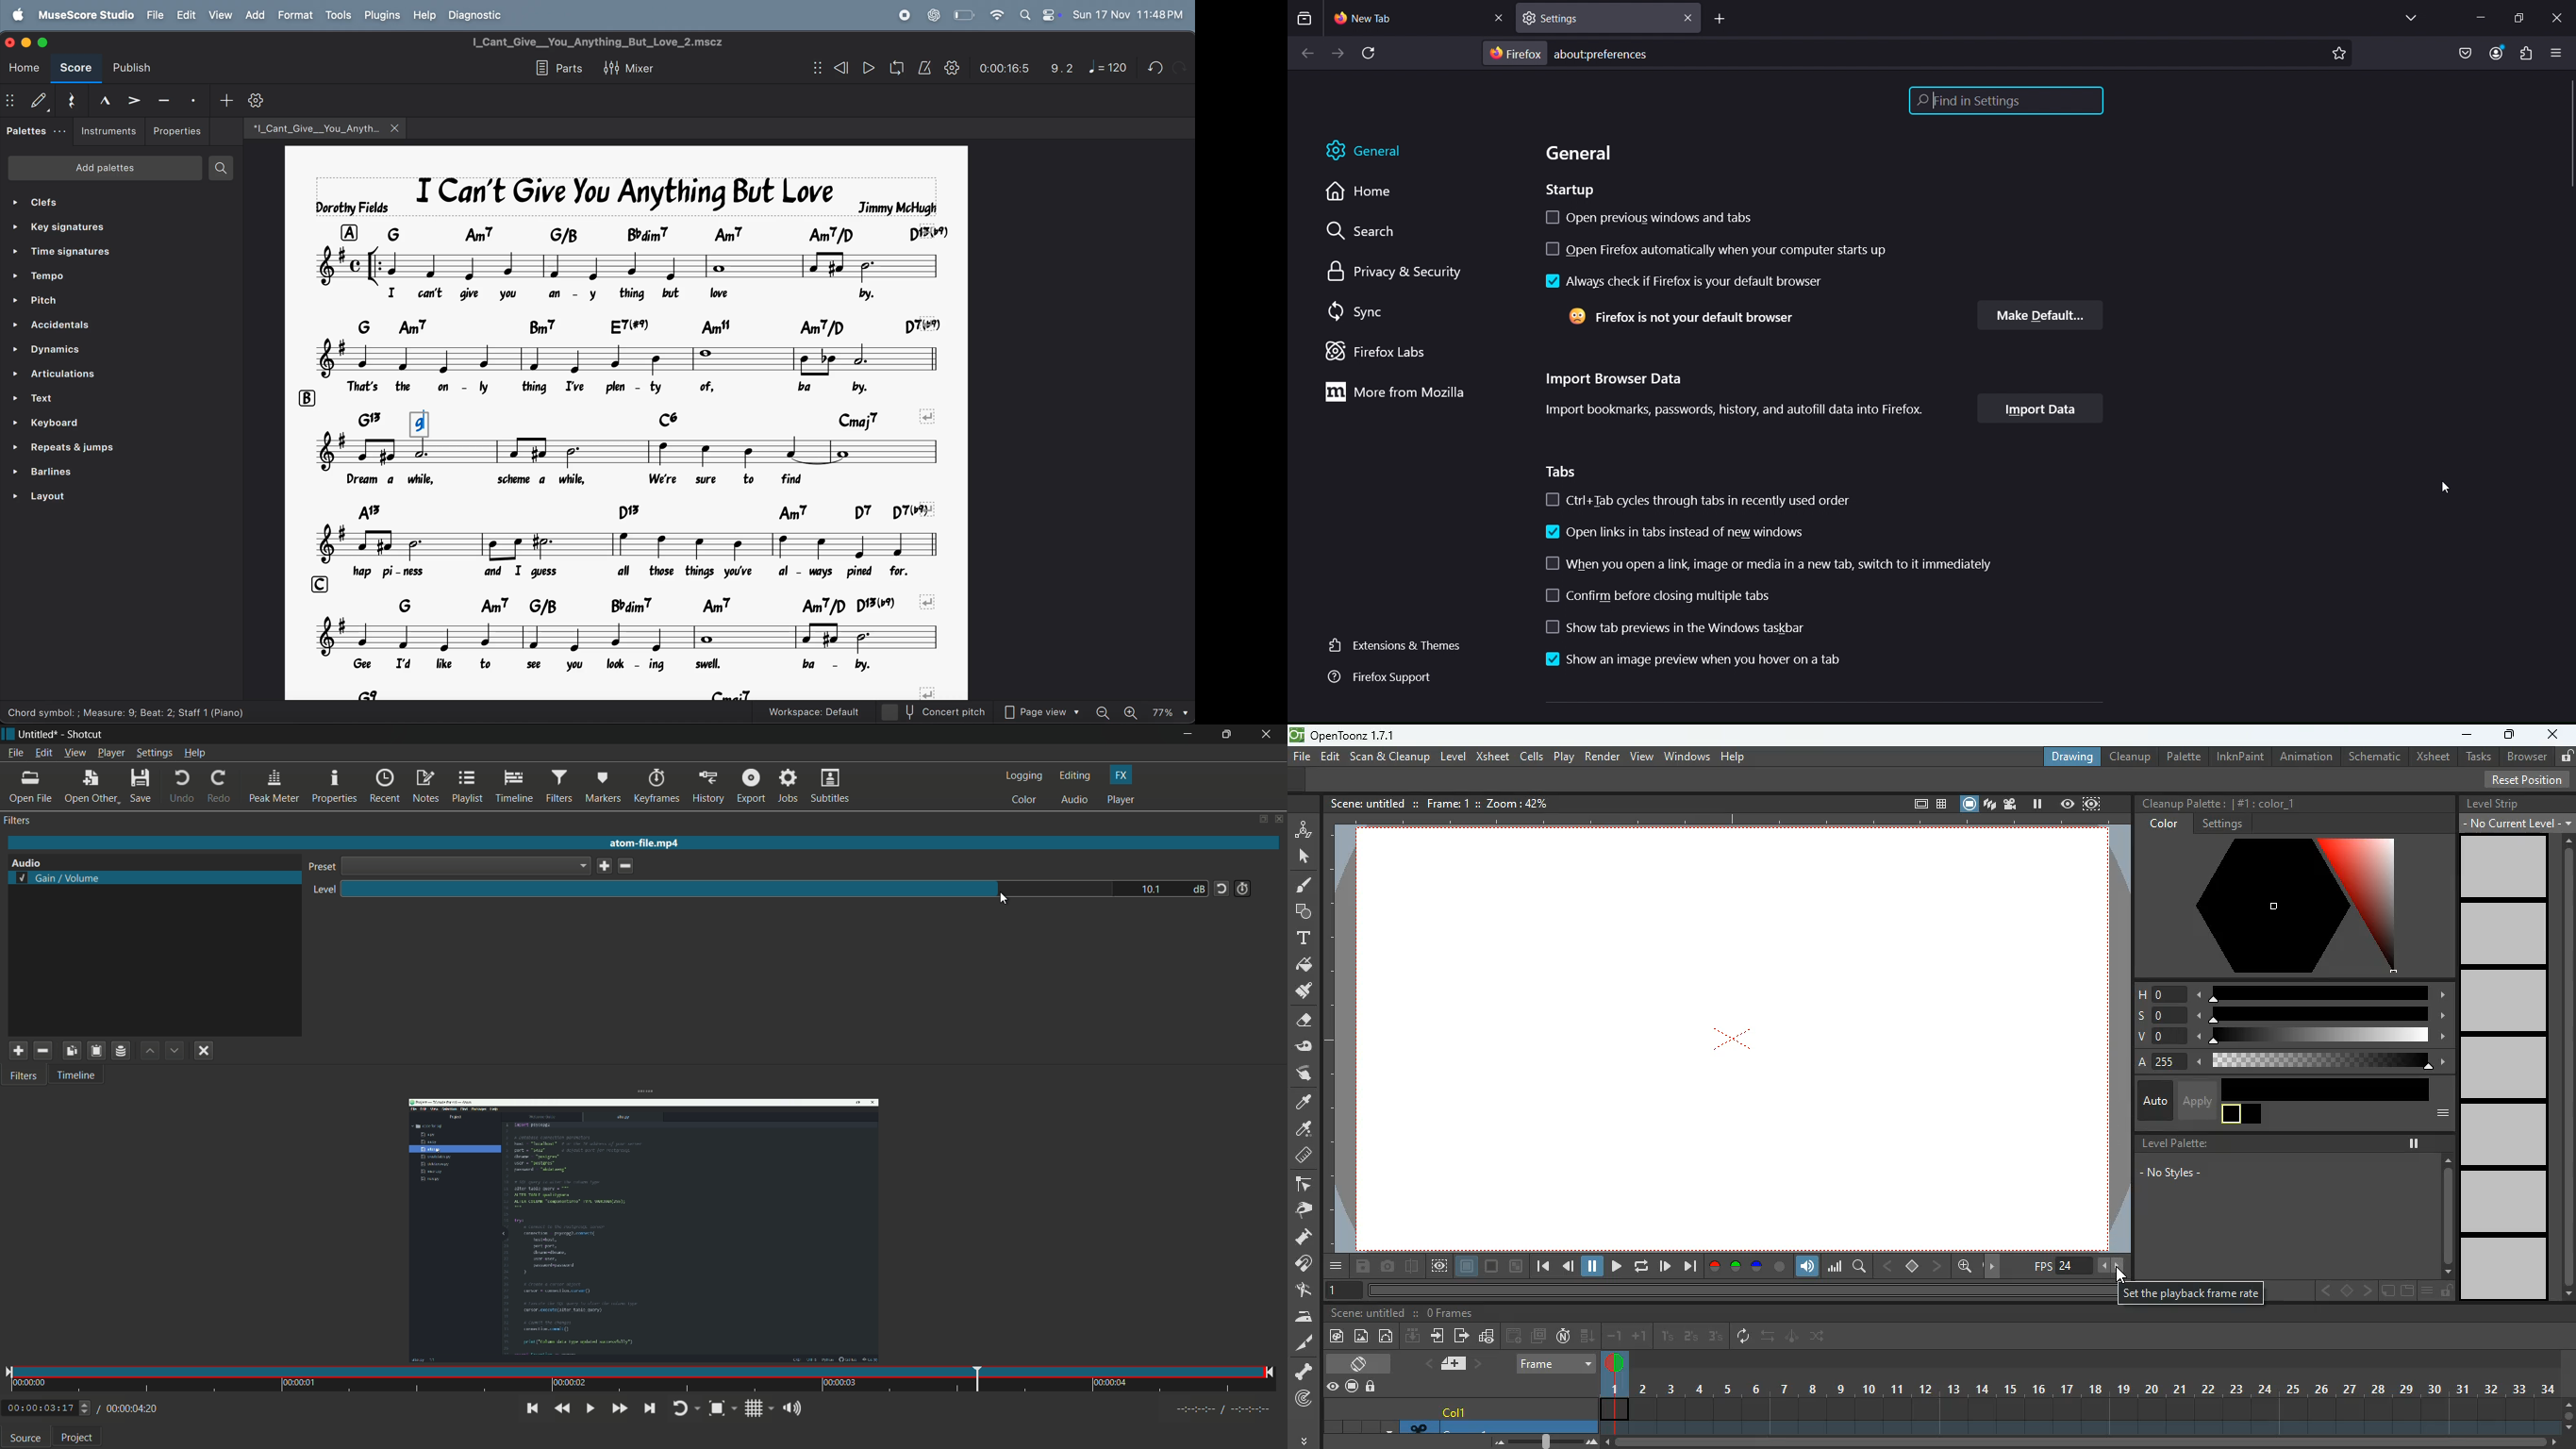 The height and width of the screenshot is (1456, 2576). What do you see at coordinates (385, 787) in the screenshot?
I see `recent` at bounding box center [385, 787].